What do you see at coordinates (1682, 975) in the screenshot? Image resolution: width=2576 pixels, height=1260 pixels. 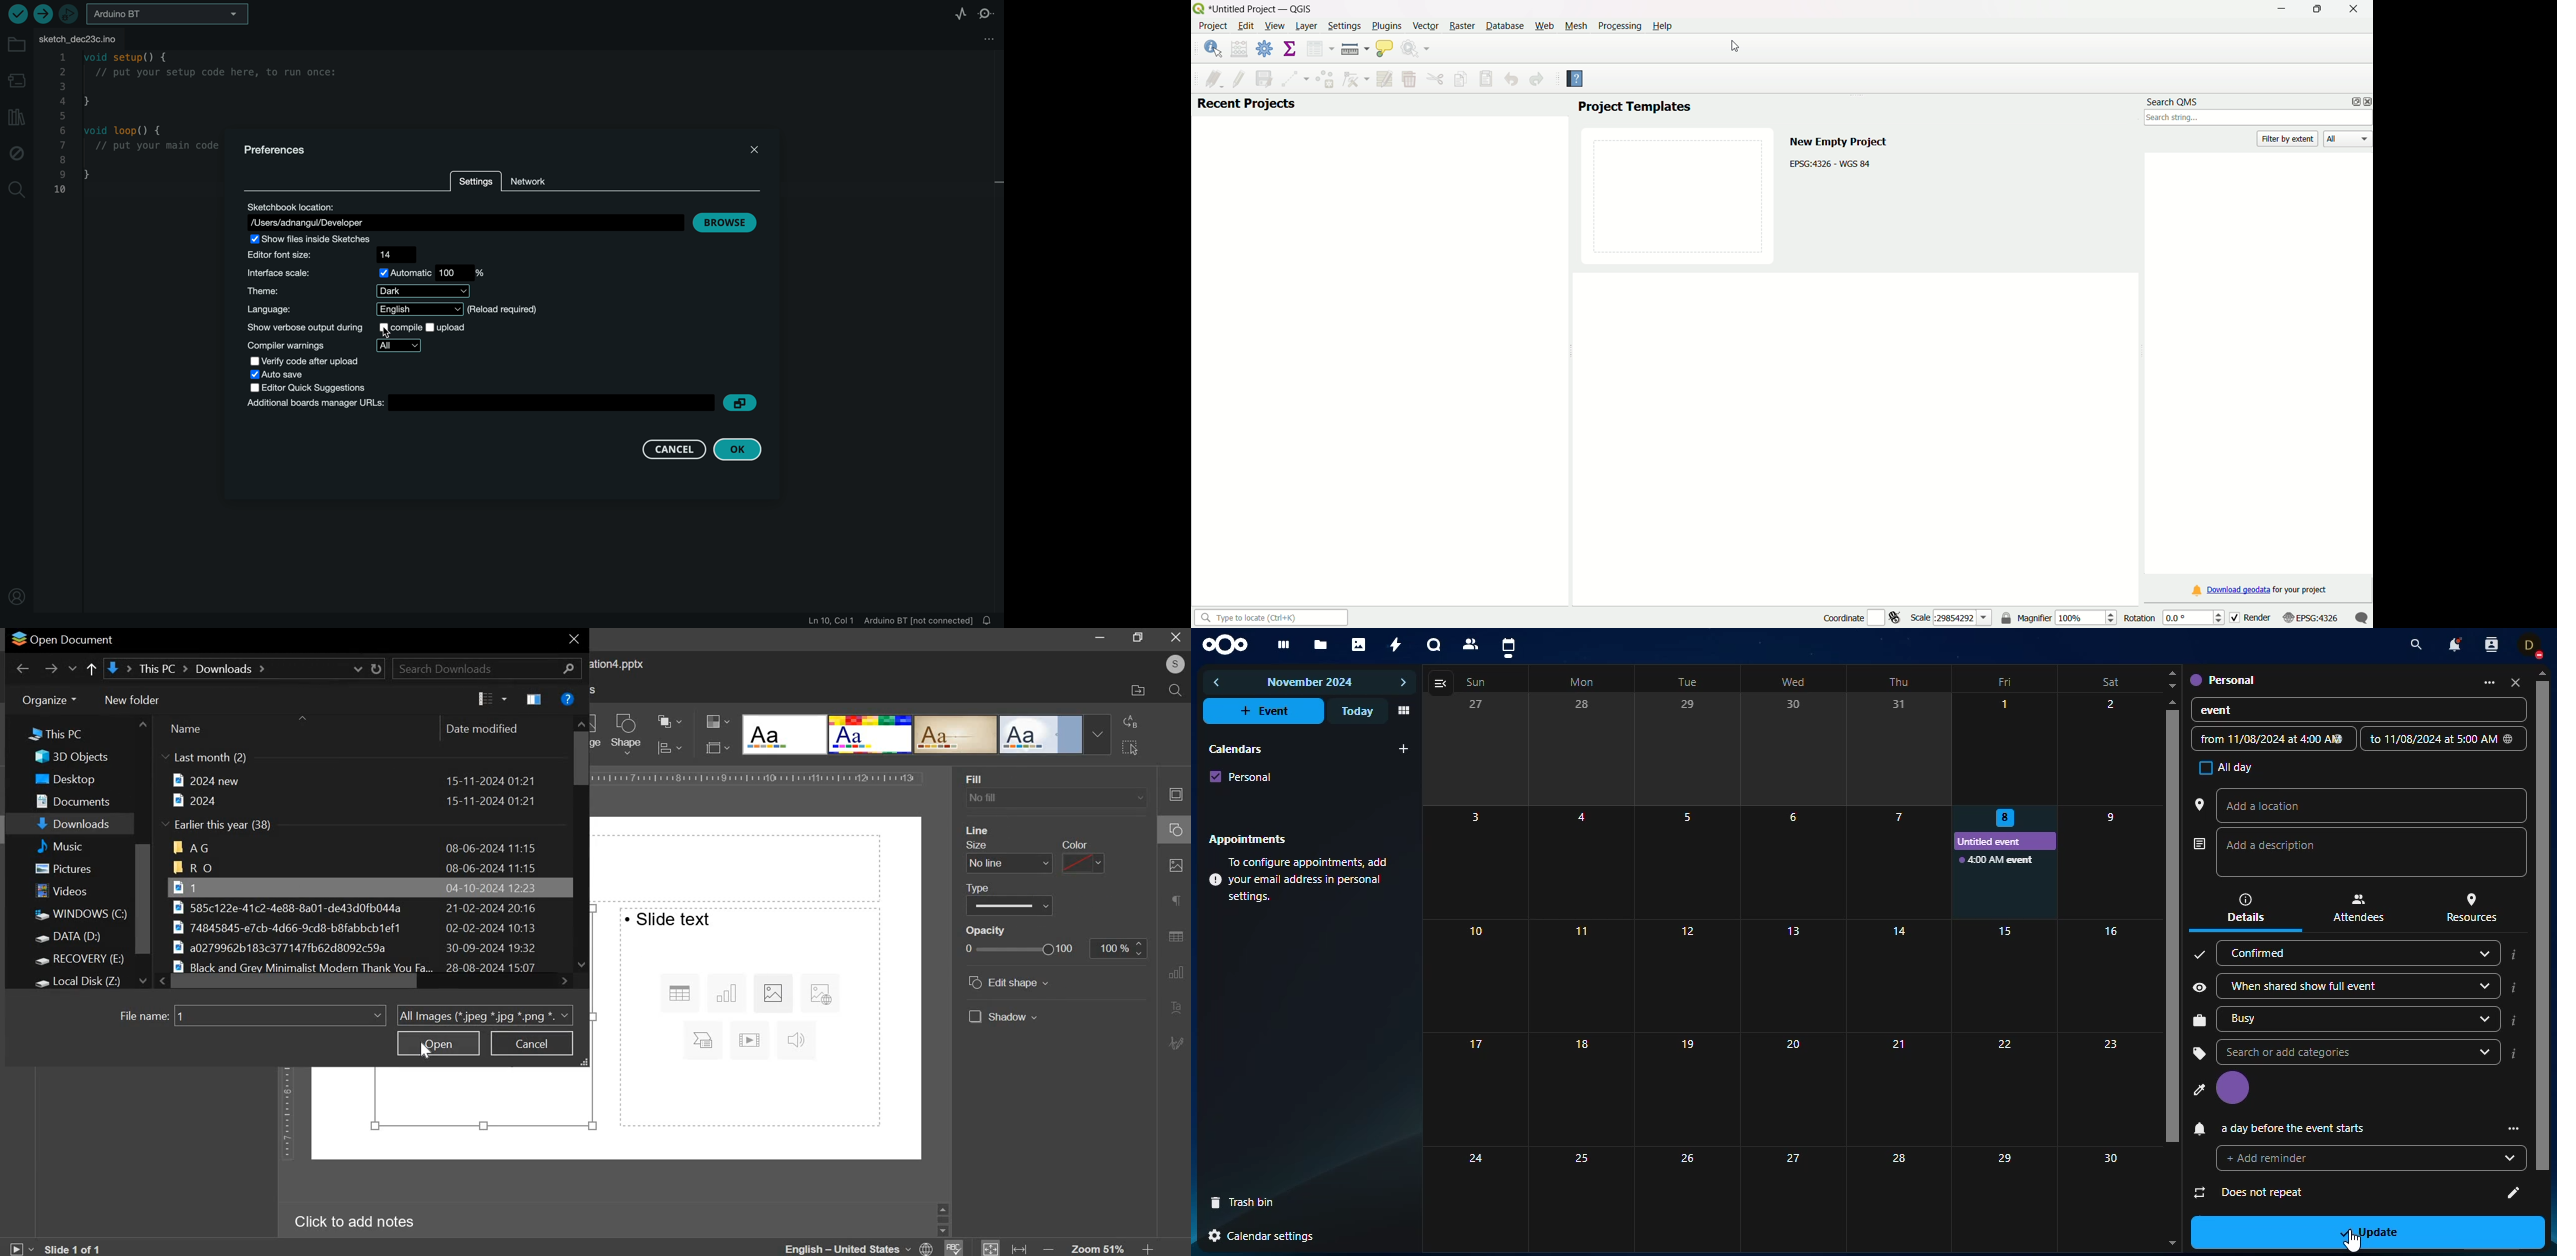 I see `12` at bounding box center [1682, 975].